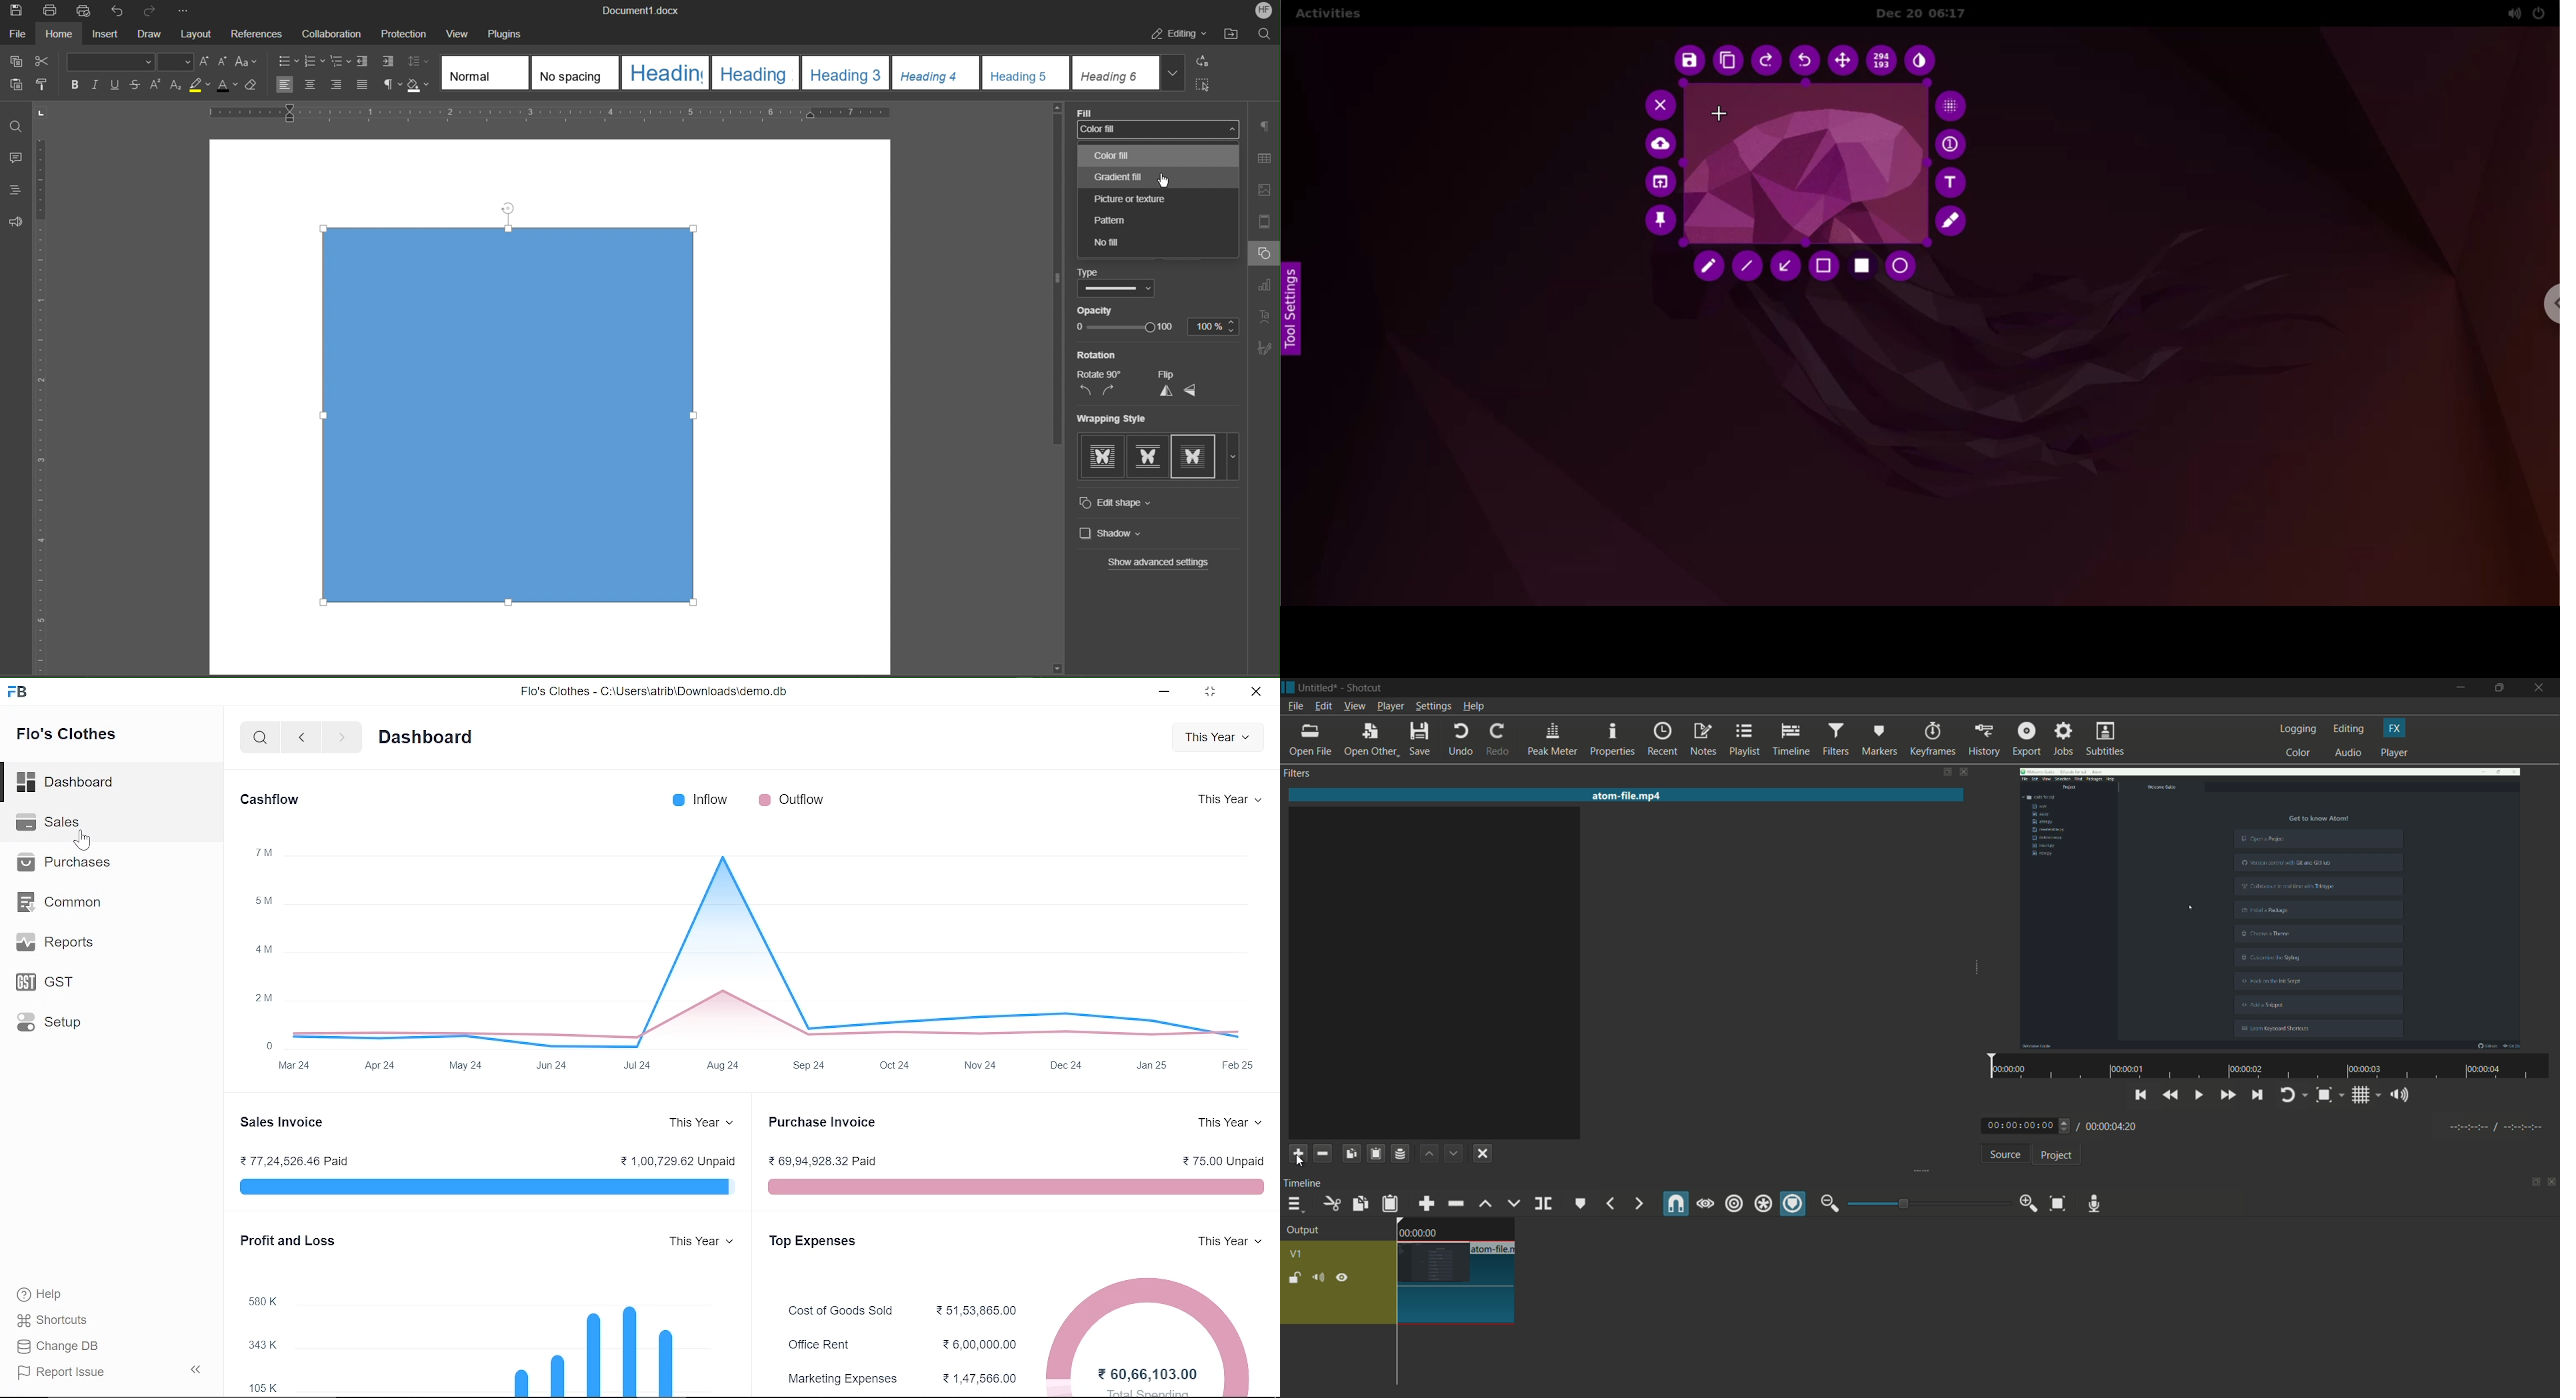  What do you see at coordinates (53, 1294) in the screenshot?
I see `Help` at bounding box center [53, 1294].